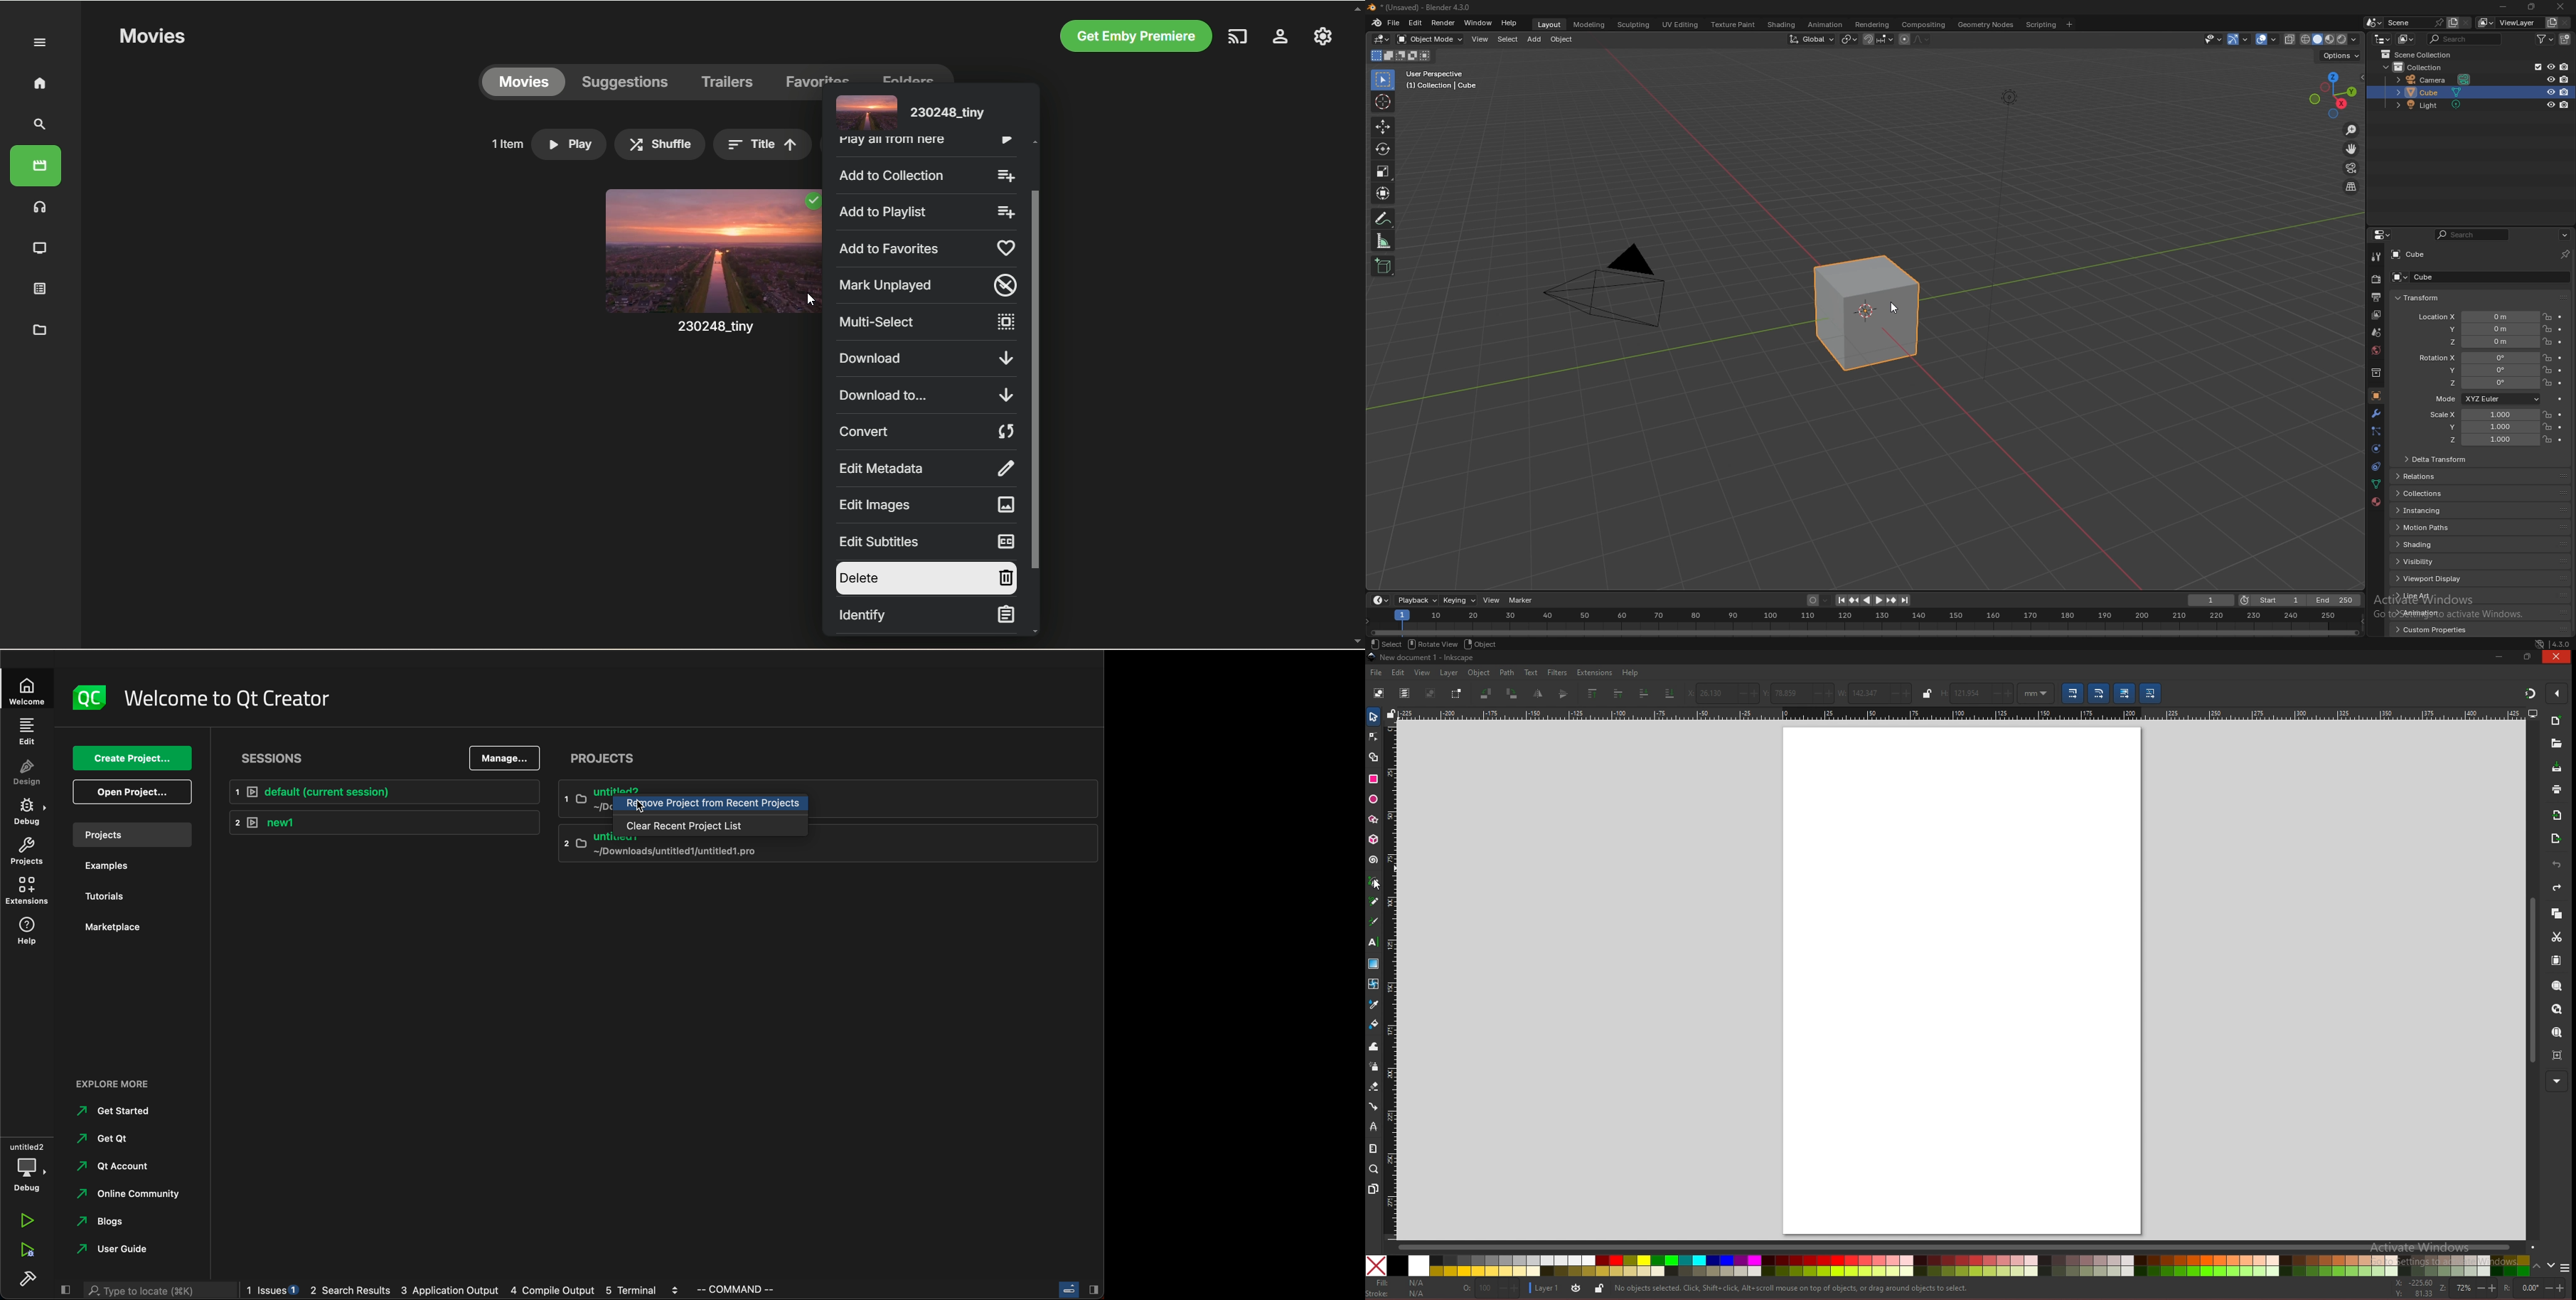 This screenshot has width=2576, height=1316. I want to click on add, so click(1534, 39).